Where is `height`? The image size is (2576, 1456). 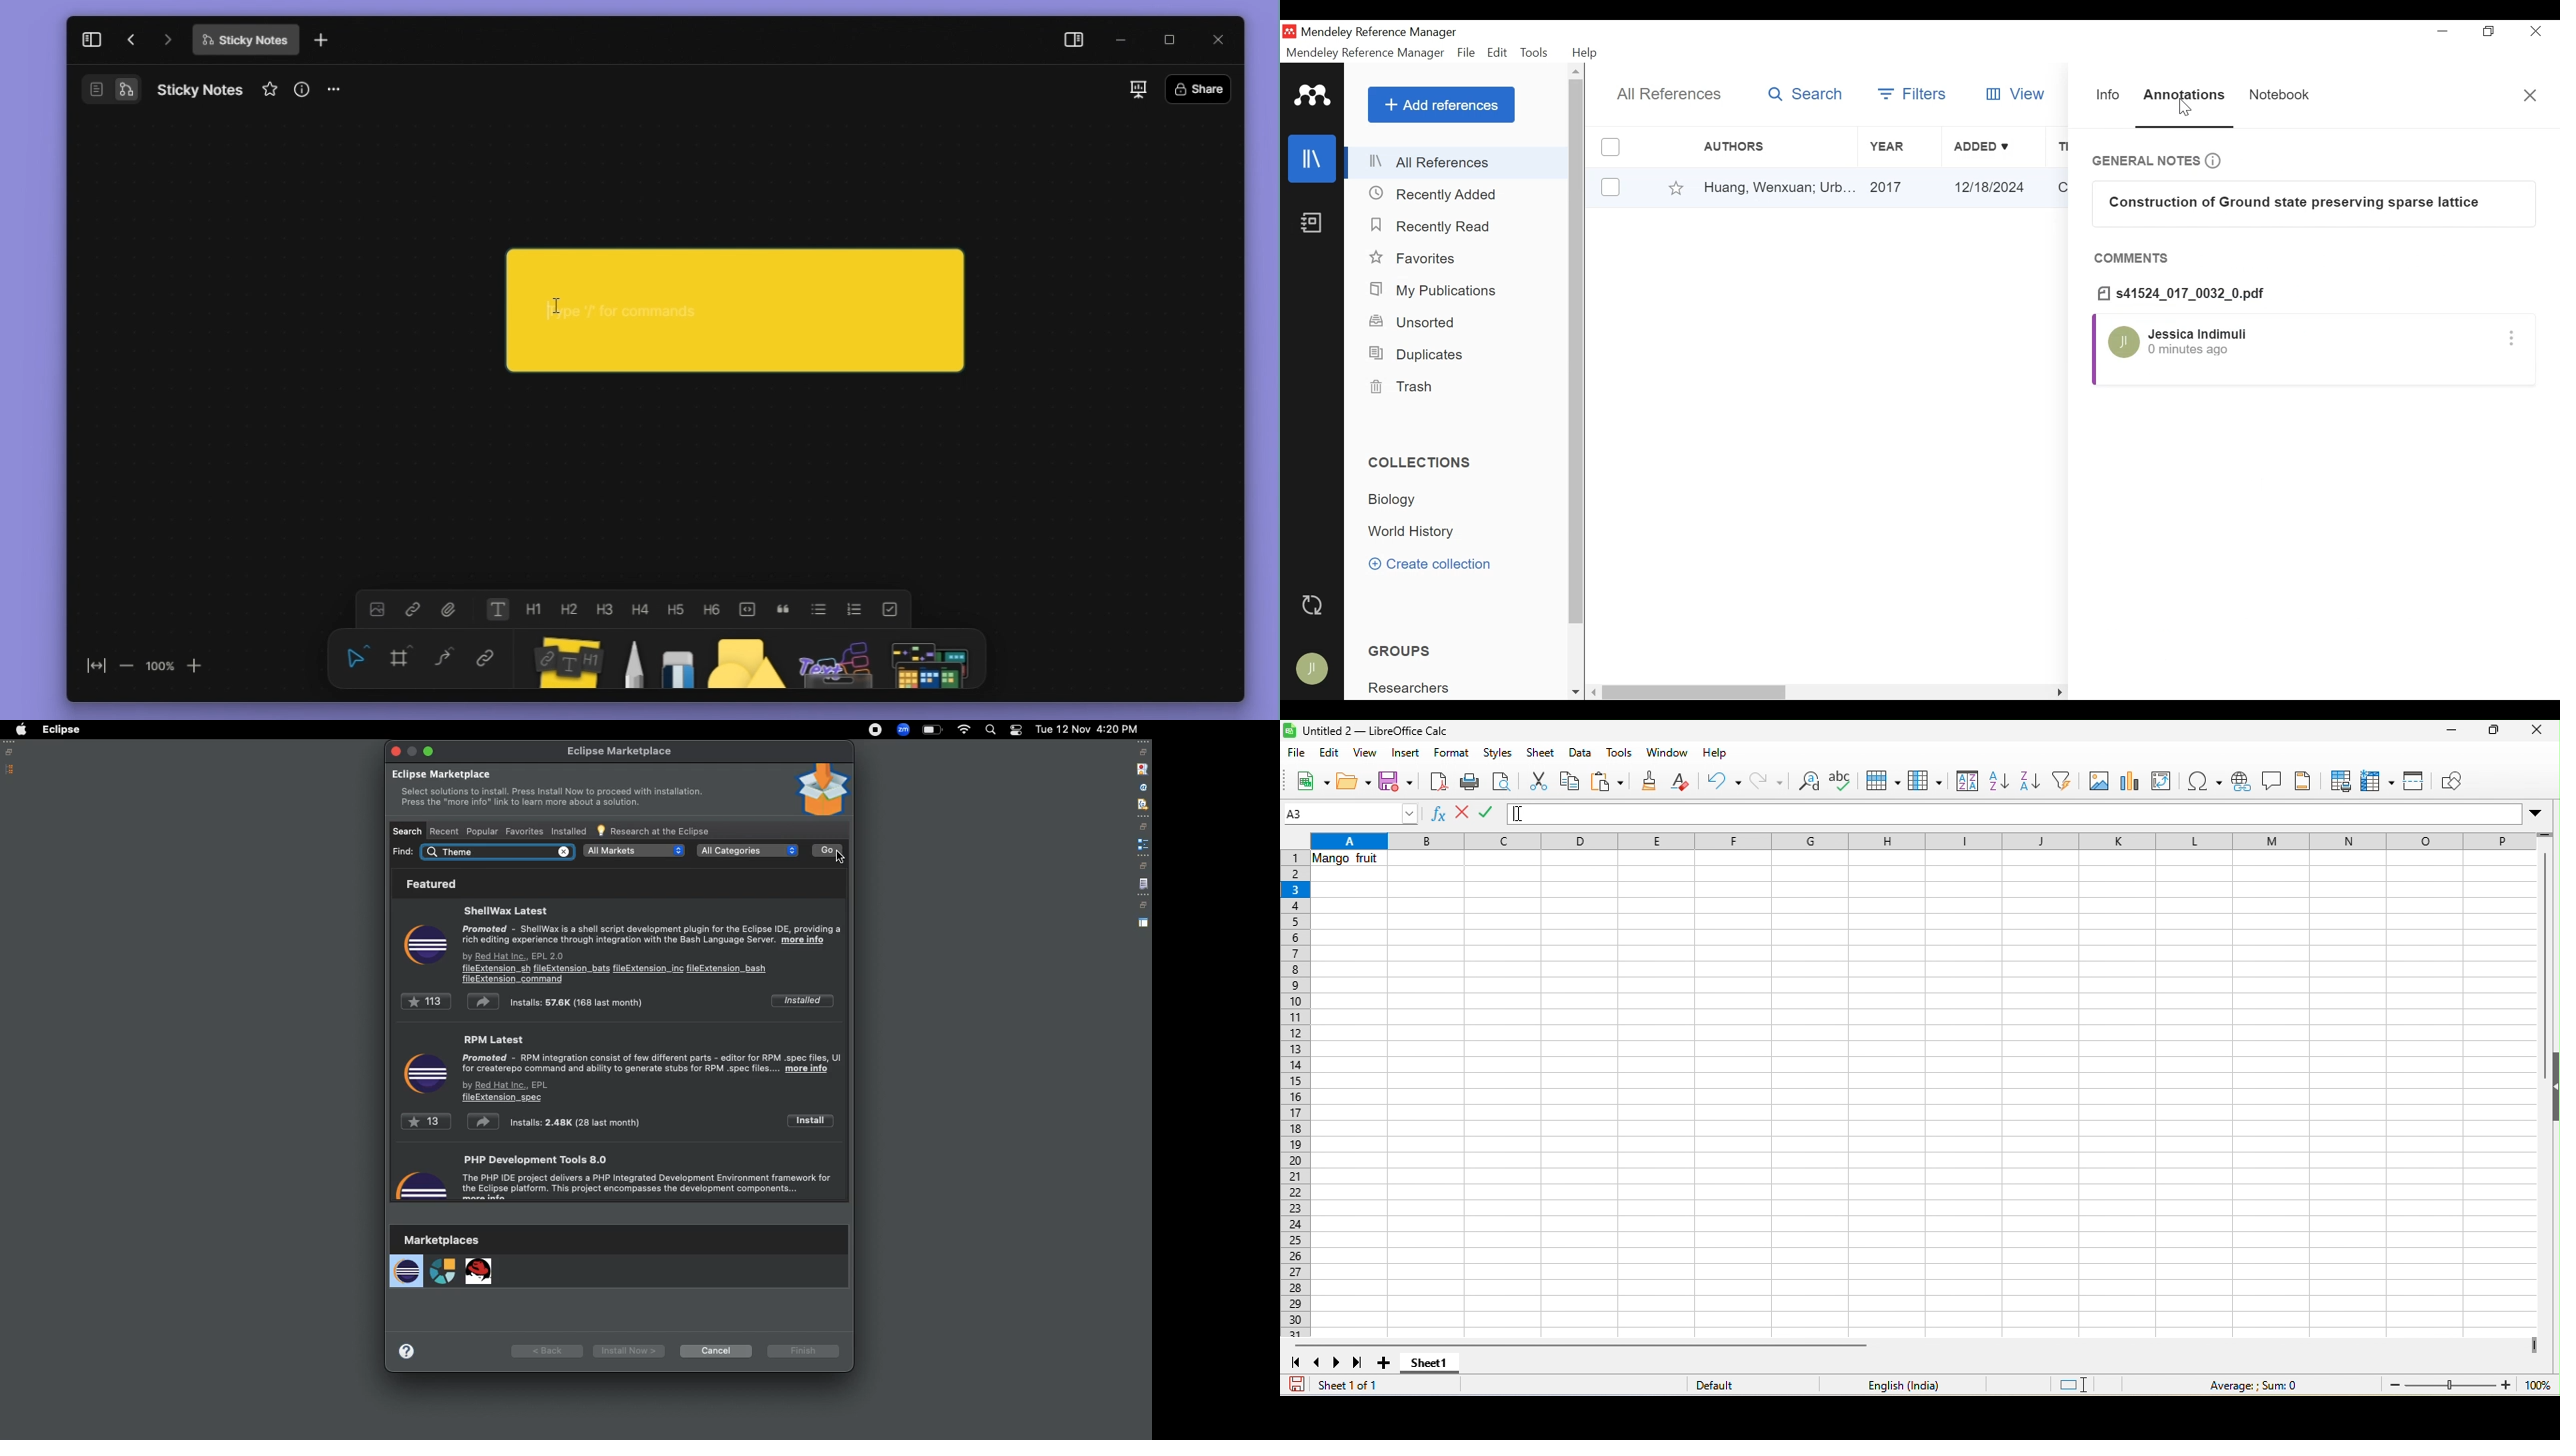
height is located at coordinates (2552, 1084).